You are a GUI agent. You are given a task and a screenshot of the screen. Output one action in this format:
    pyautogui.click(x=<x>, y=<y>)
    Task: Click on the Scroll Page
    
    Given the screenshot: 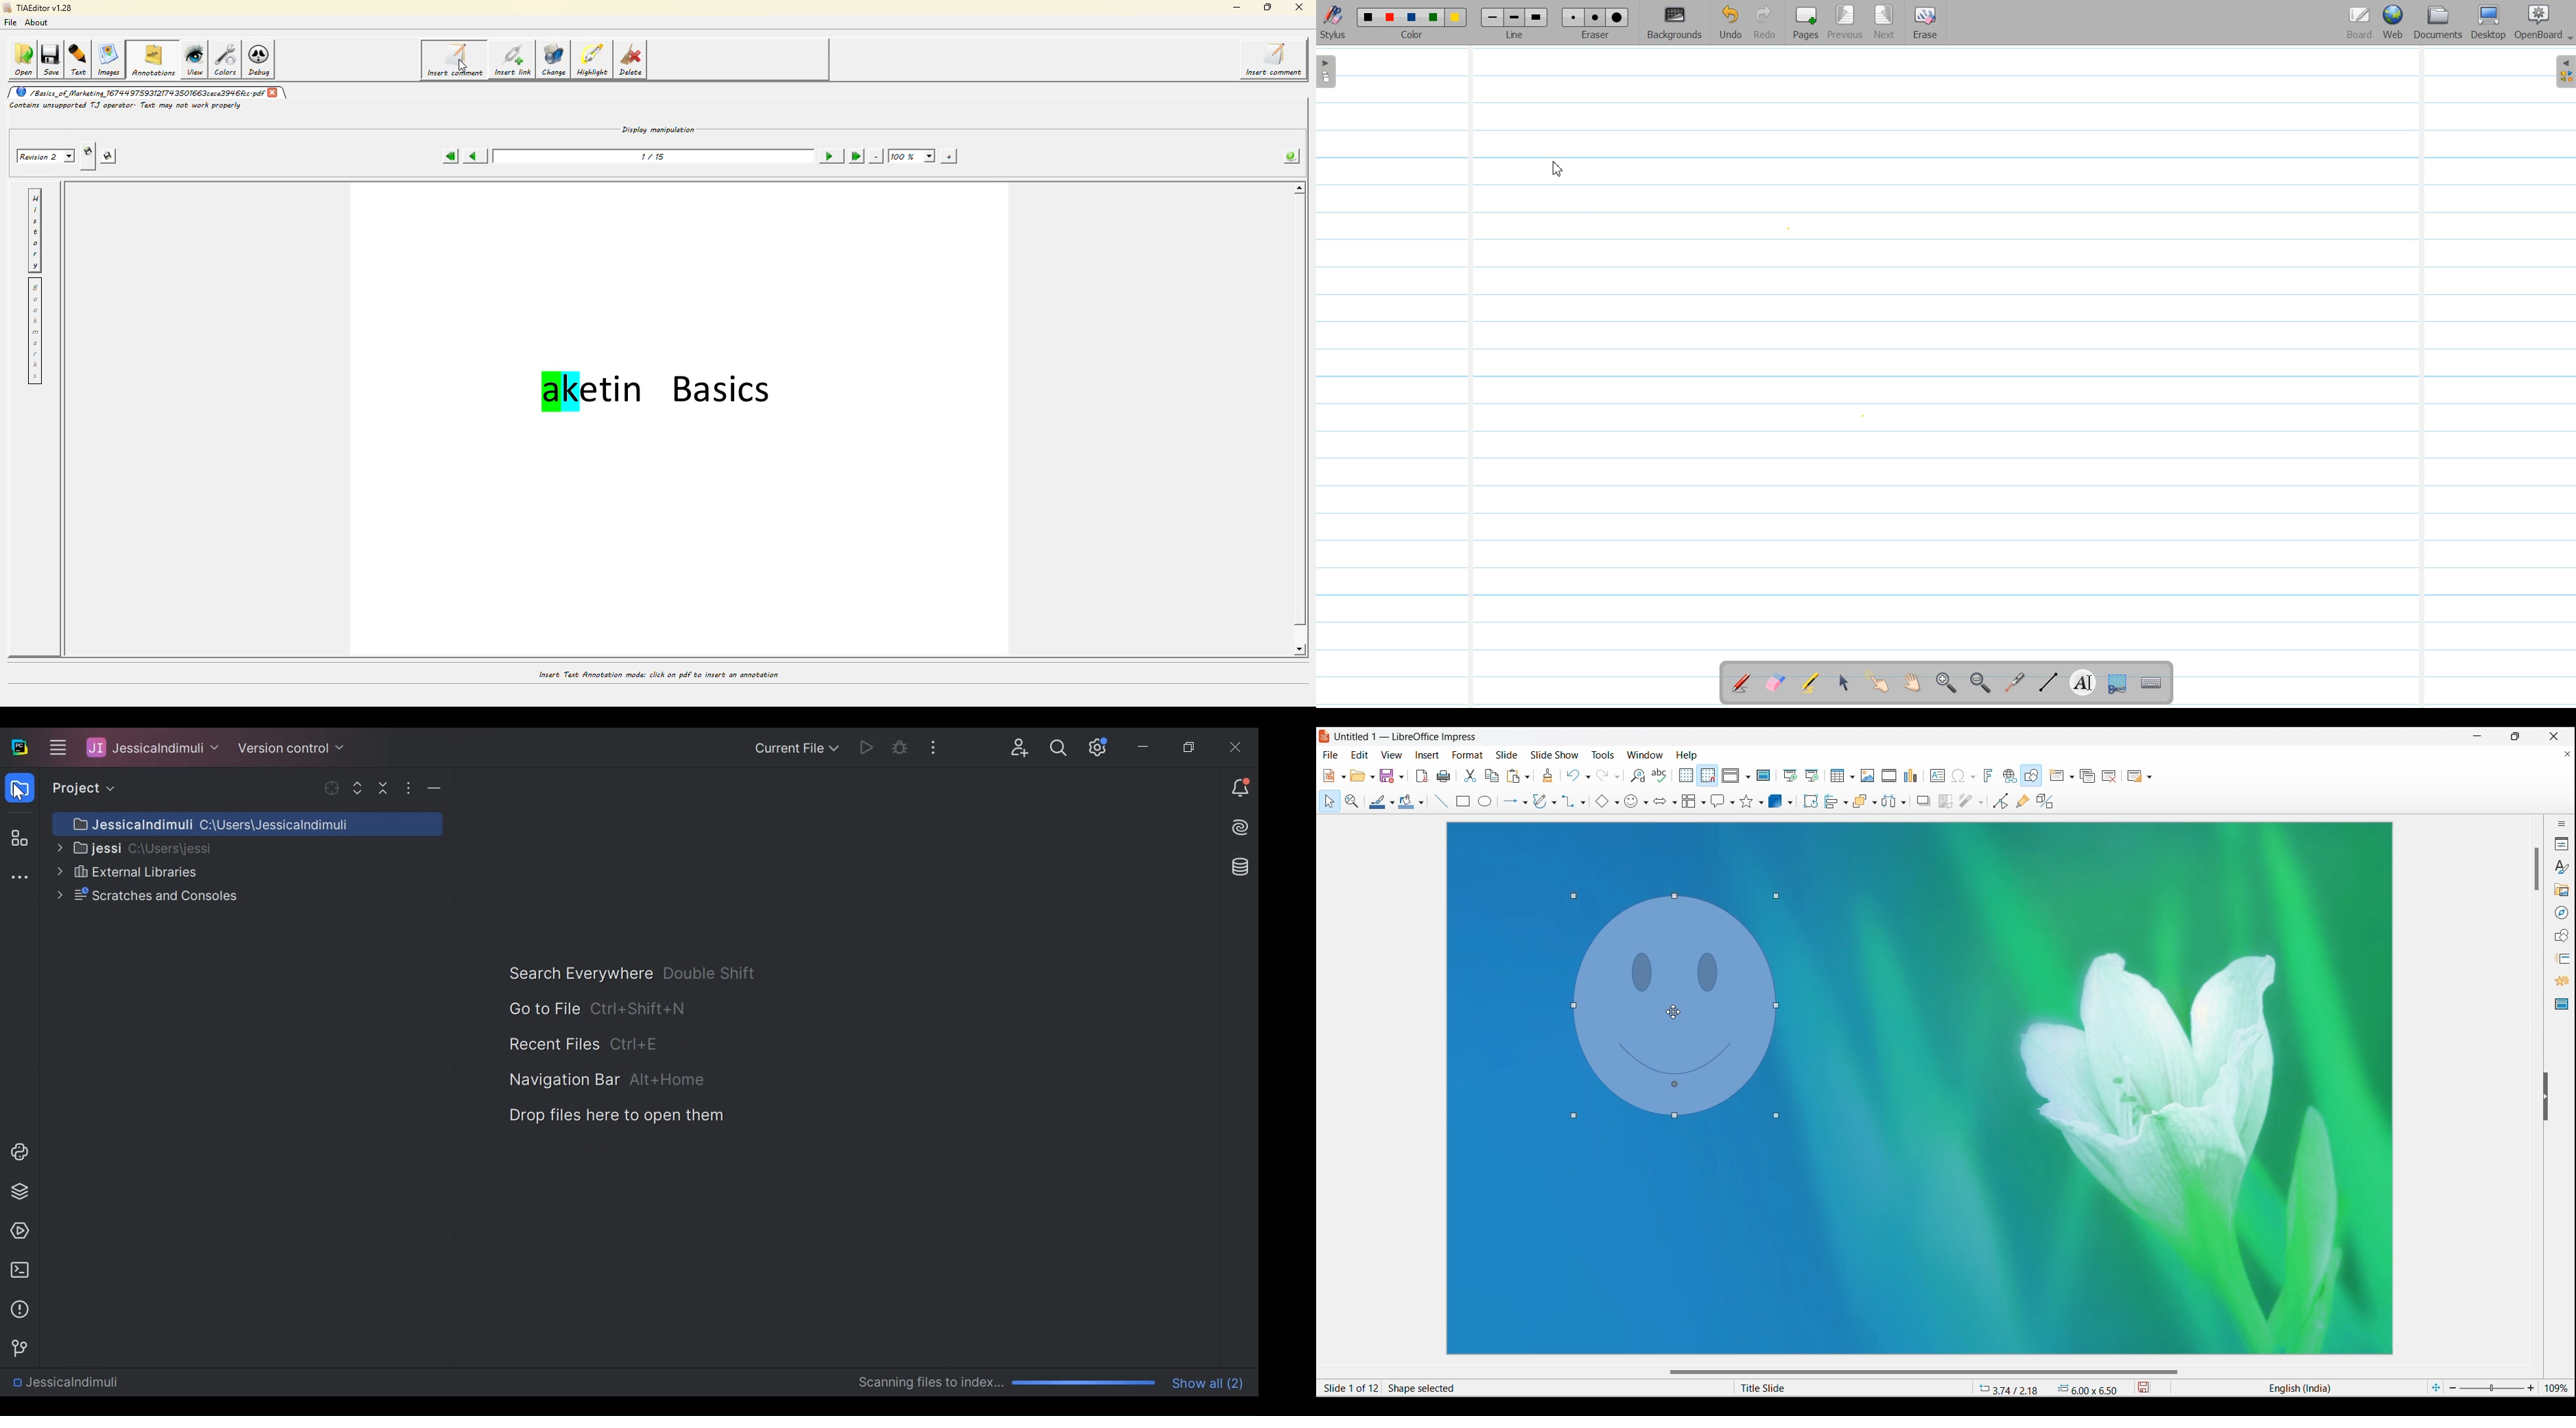 What is the action you would take?
    pyautogui.click(x=1912, y=684)
    